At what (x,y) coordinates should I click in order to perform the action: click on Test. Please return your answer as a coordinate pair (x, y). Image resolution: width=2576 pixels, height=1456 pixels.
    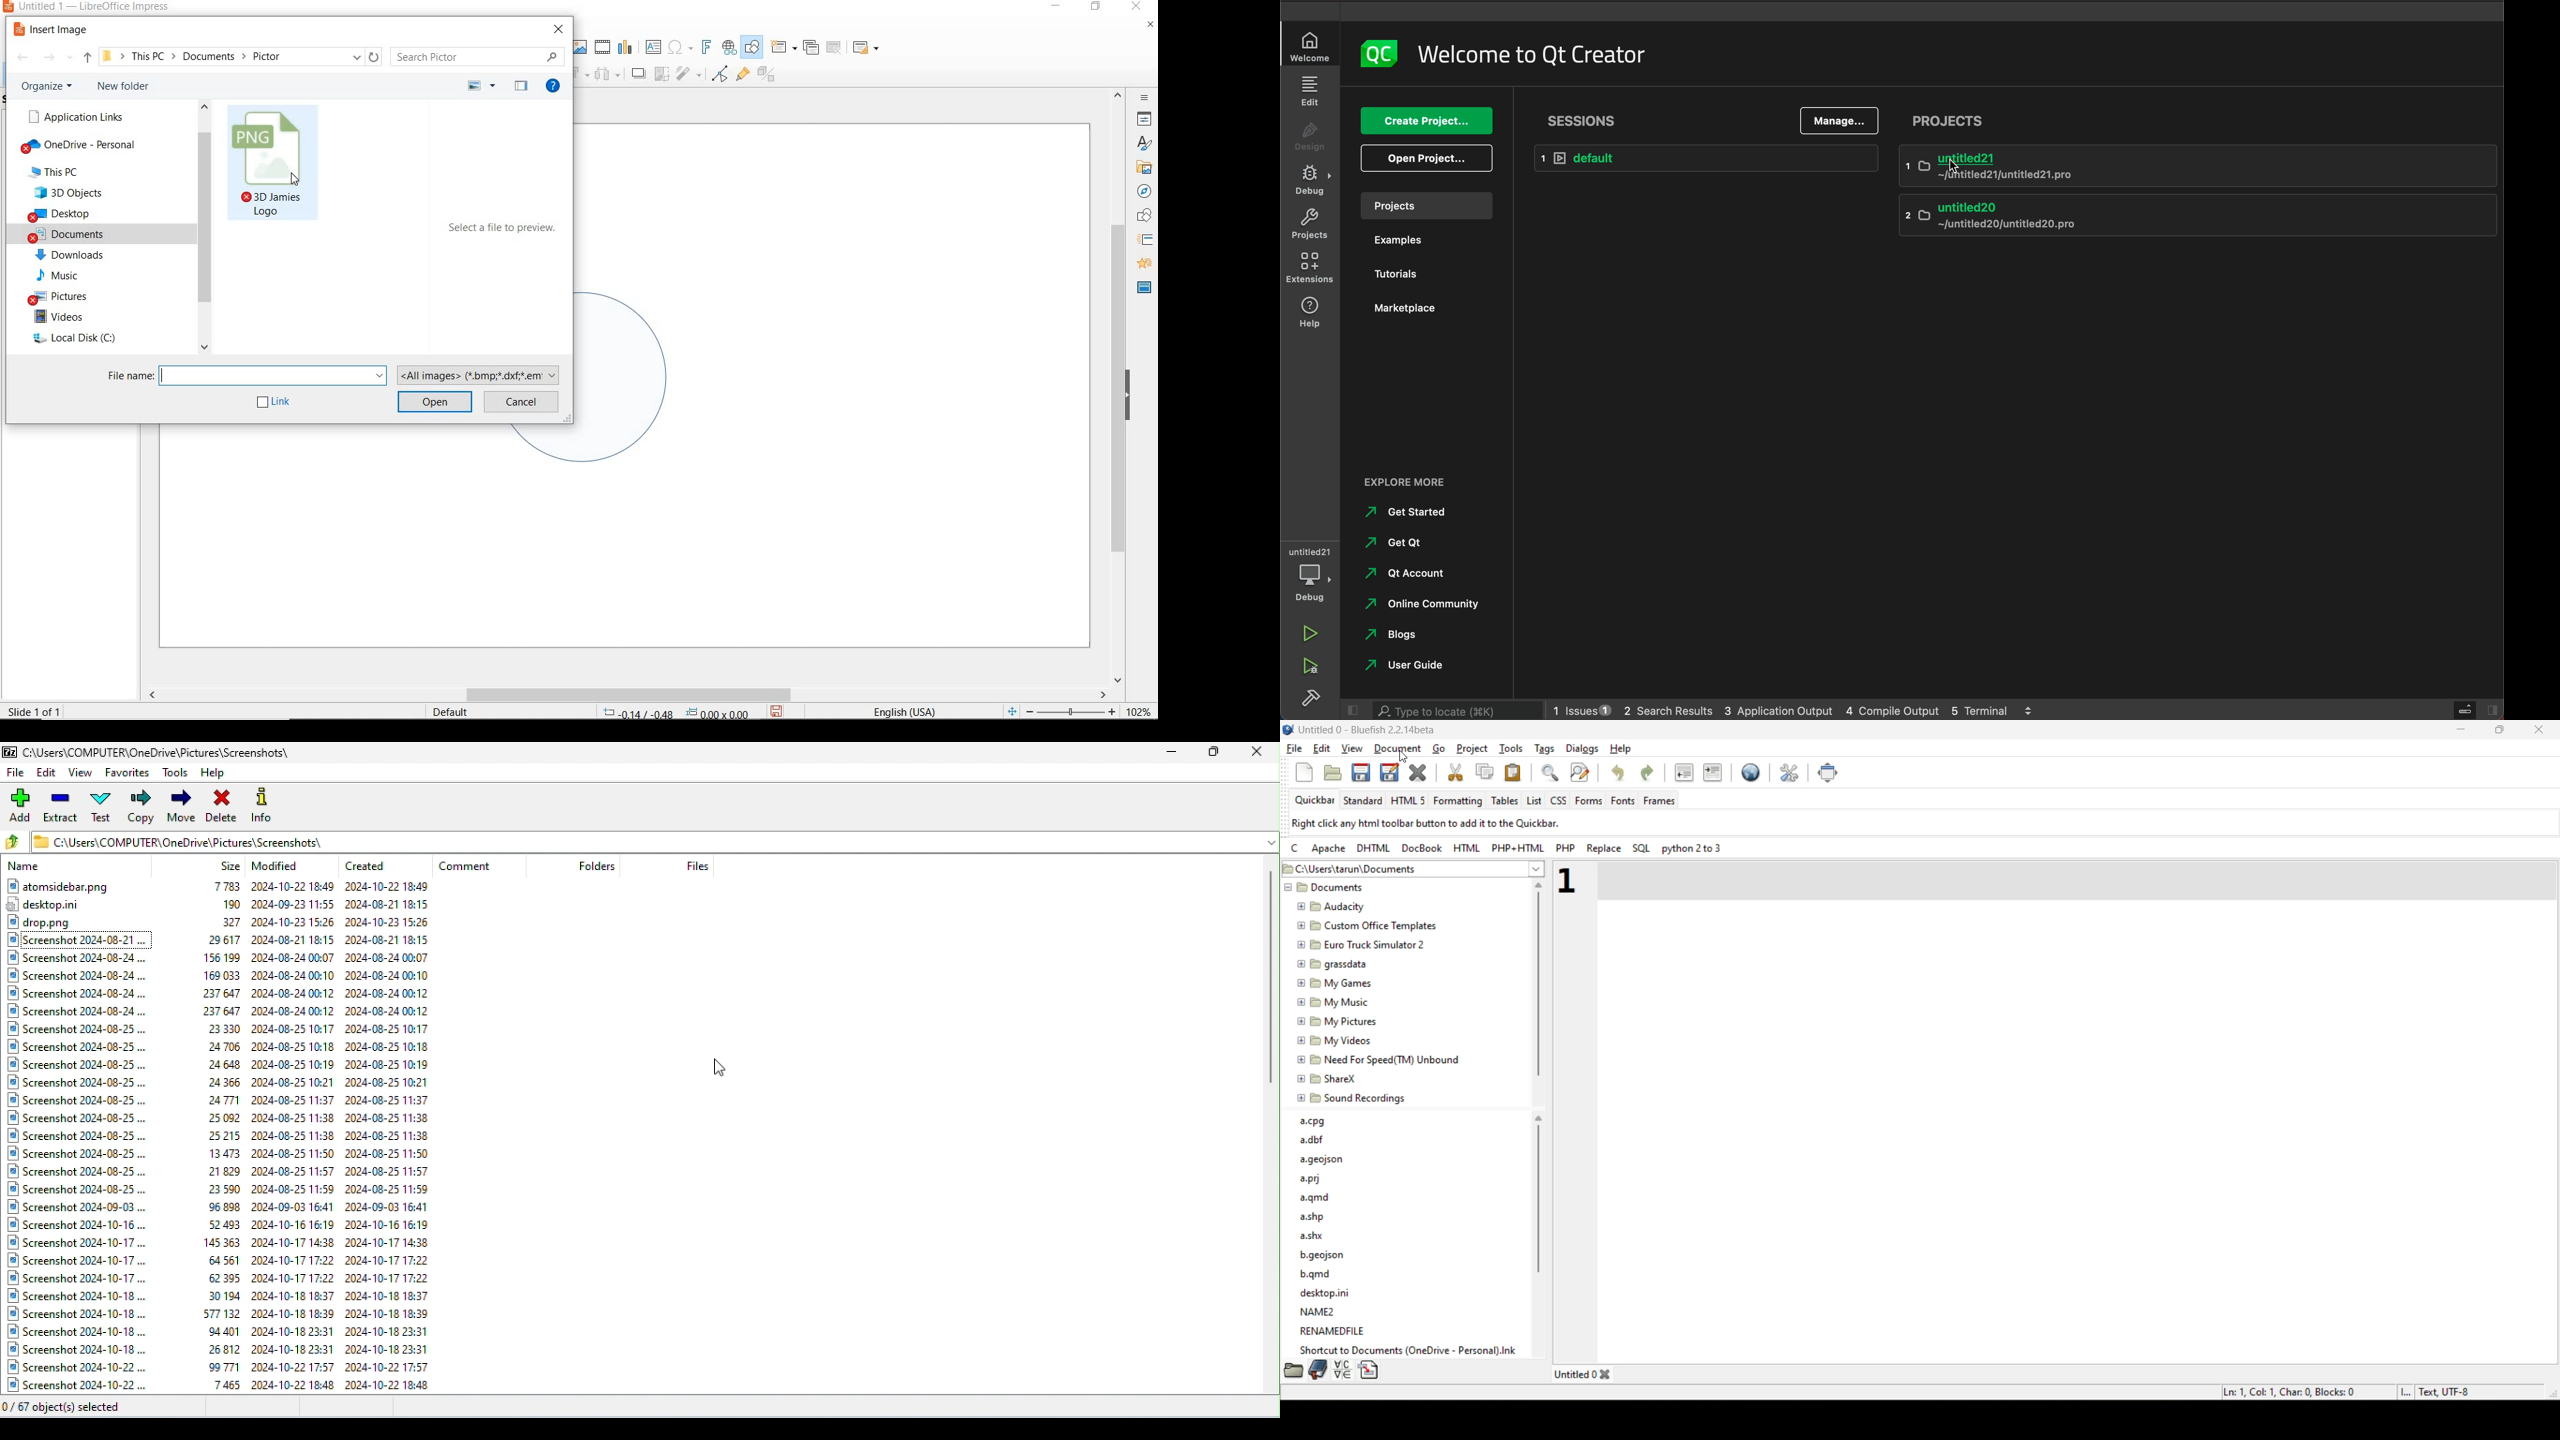
    Looking at the image, I should click on (105, 809).